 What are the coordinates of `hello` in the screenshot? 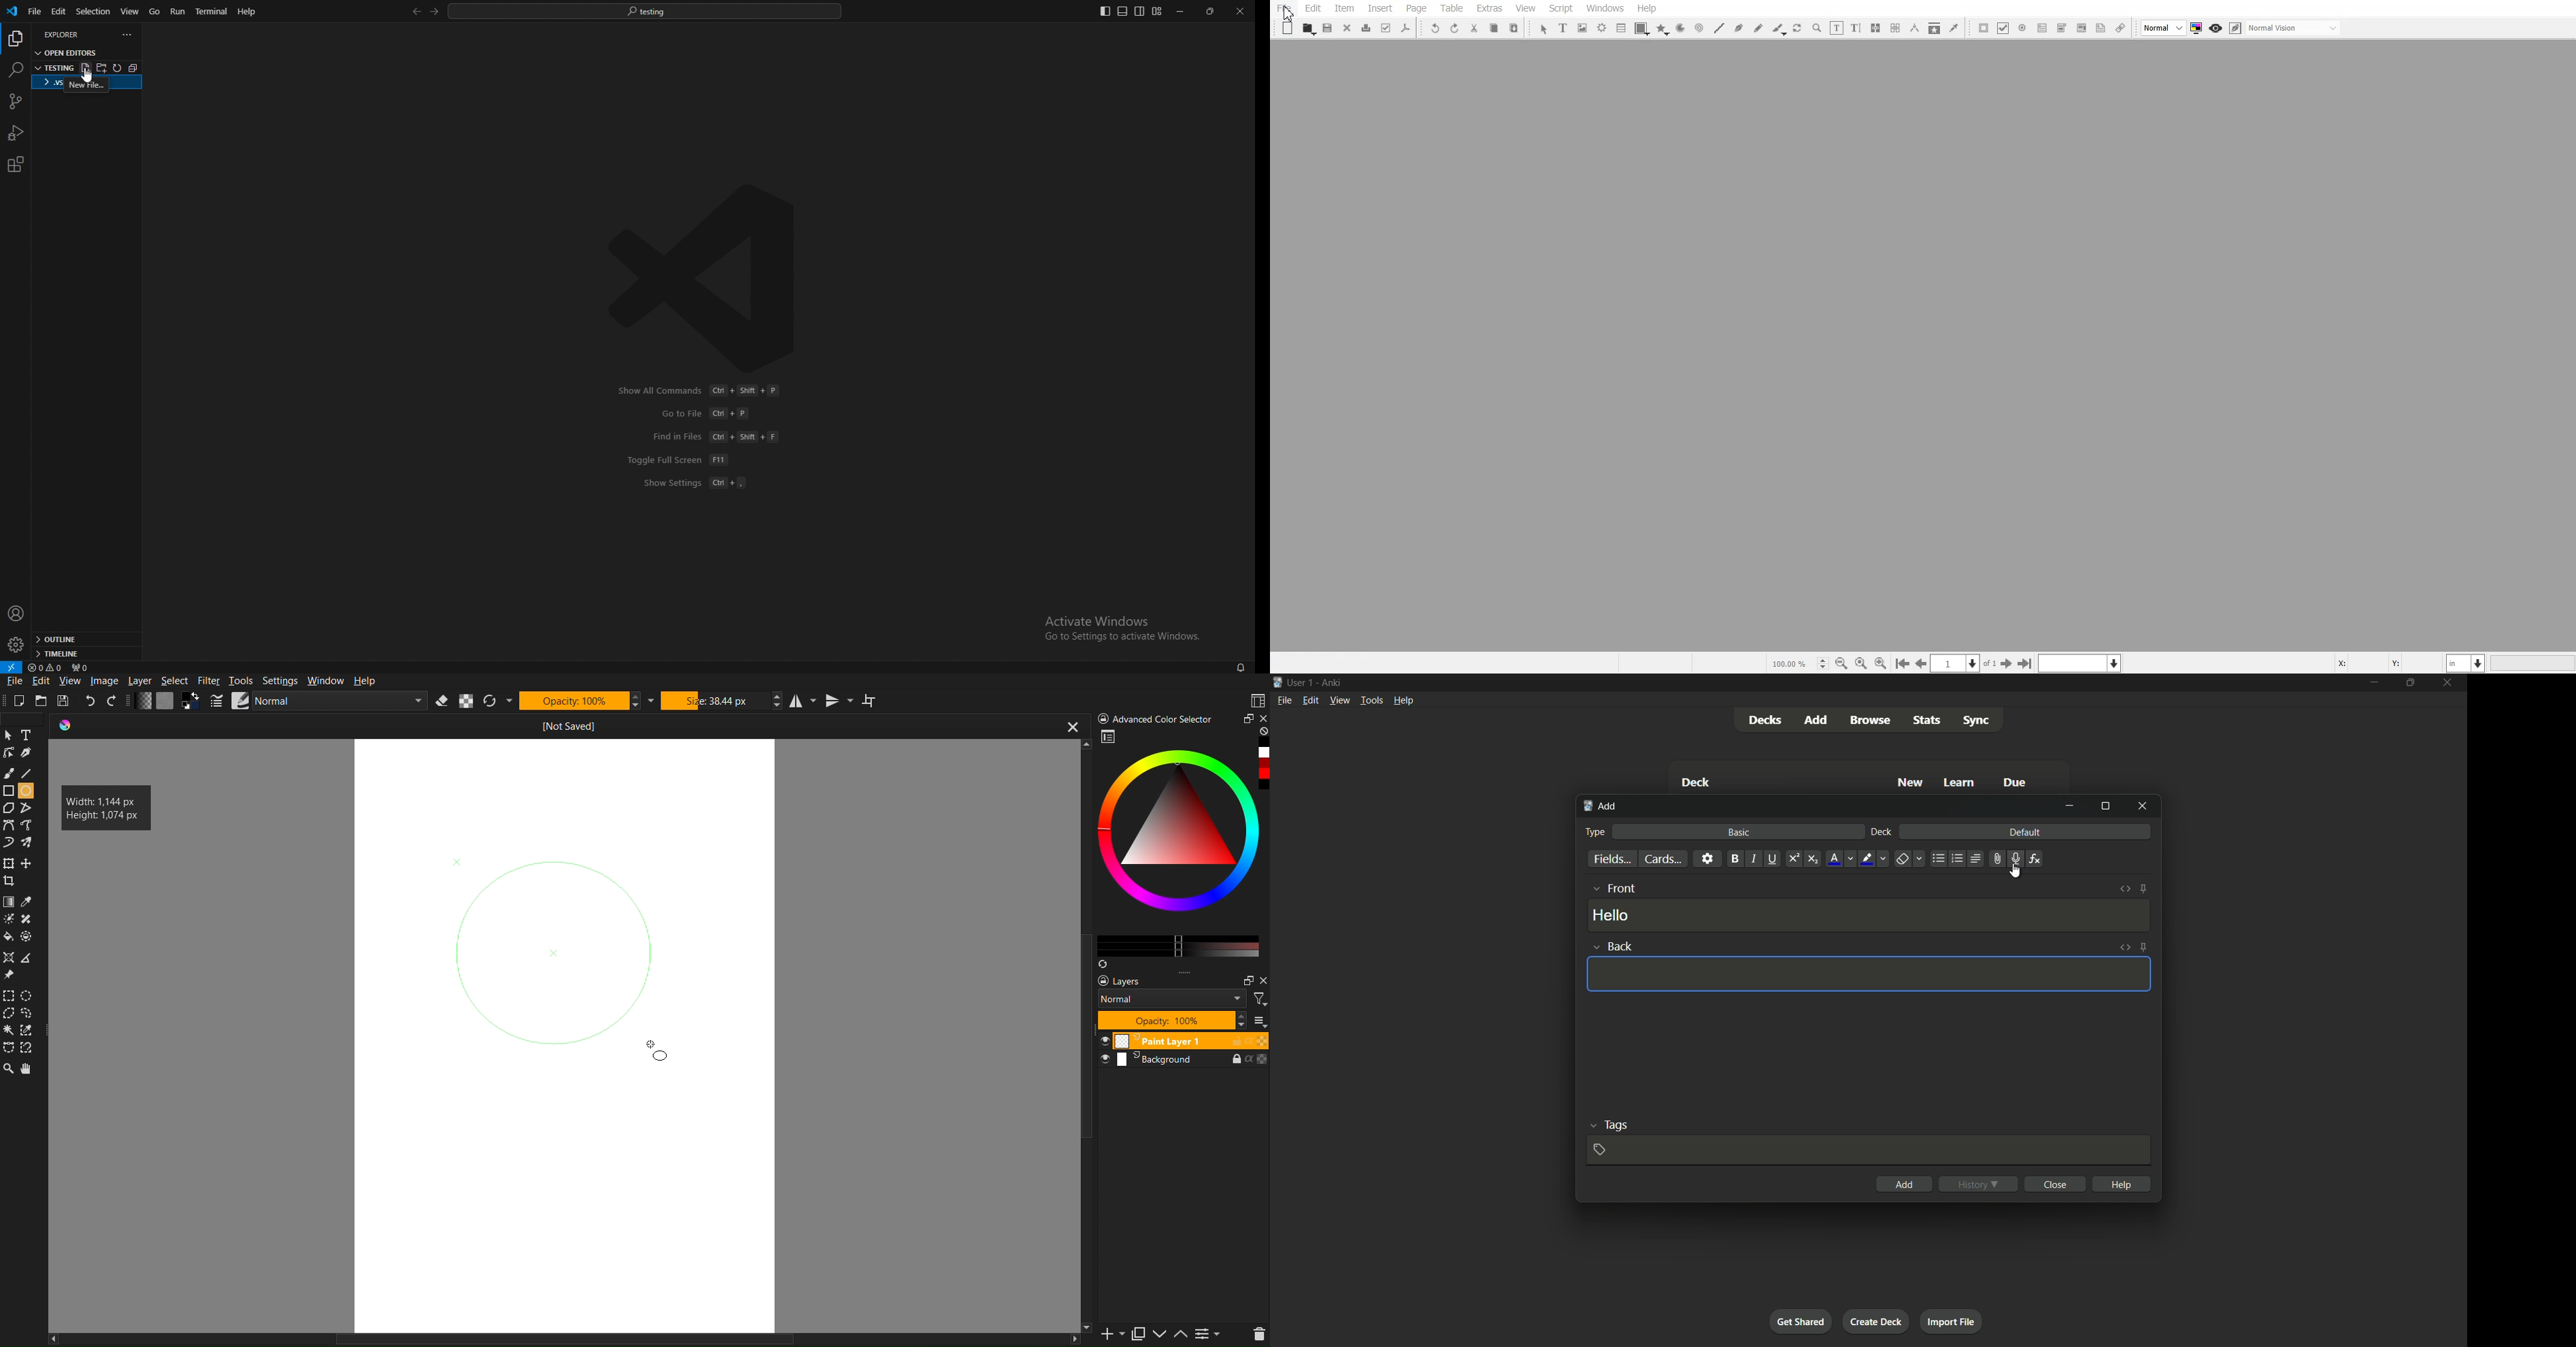 It's located at (1612, 914).